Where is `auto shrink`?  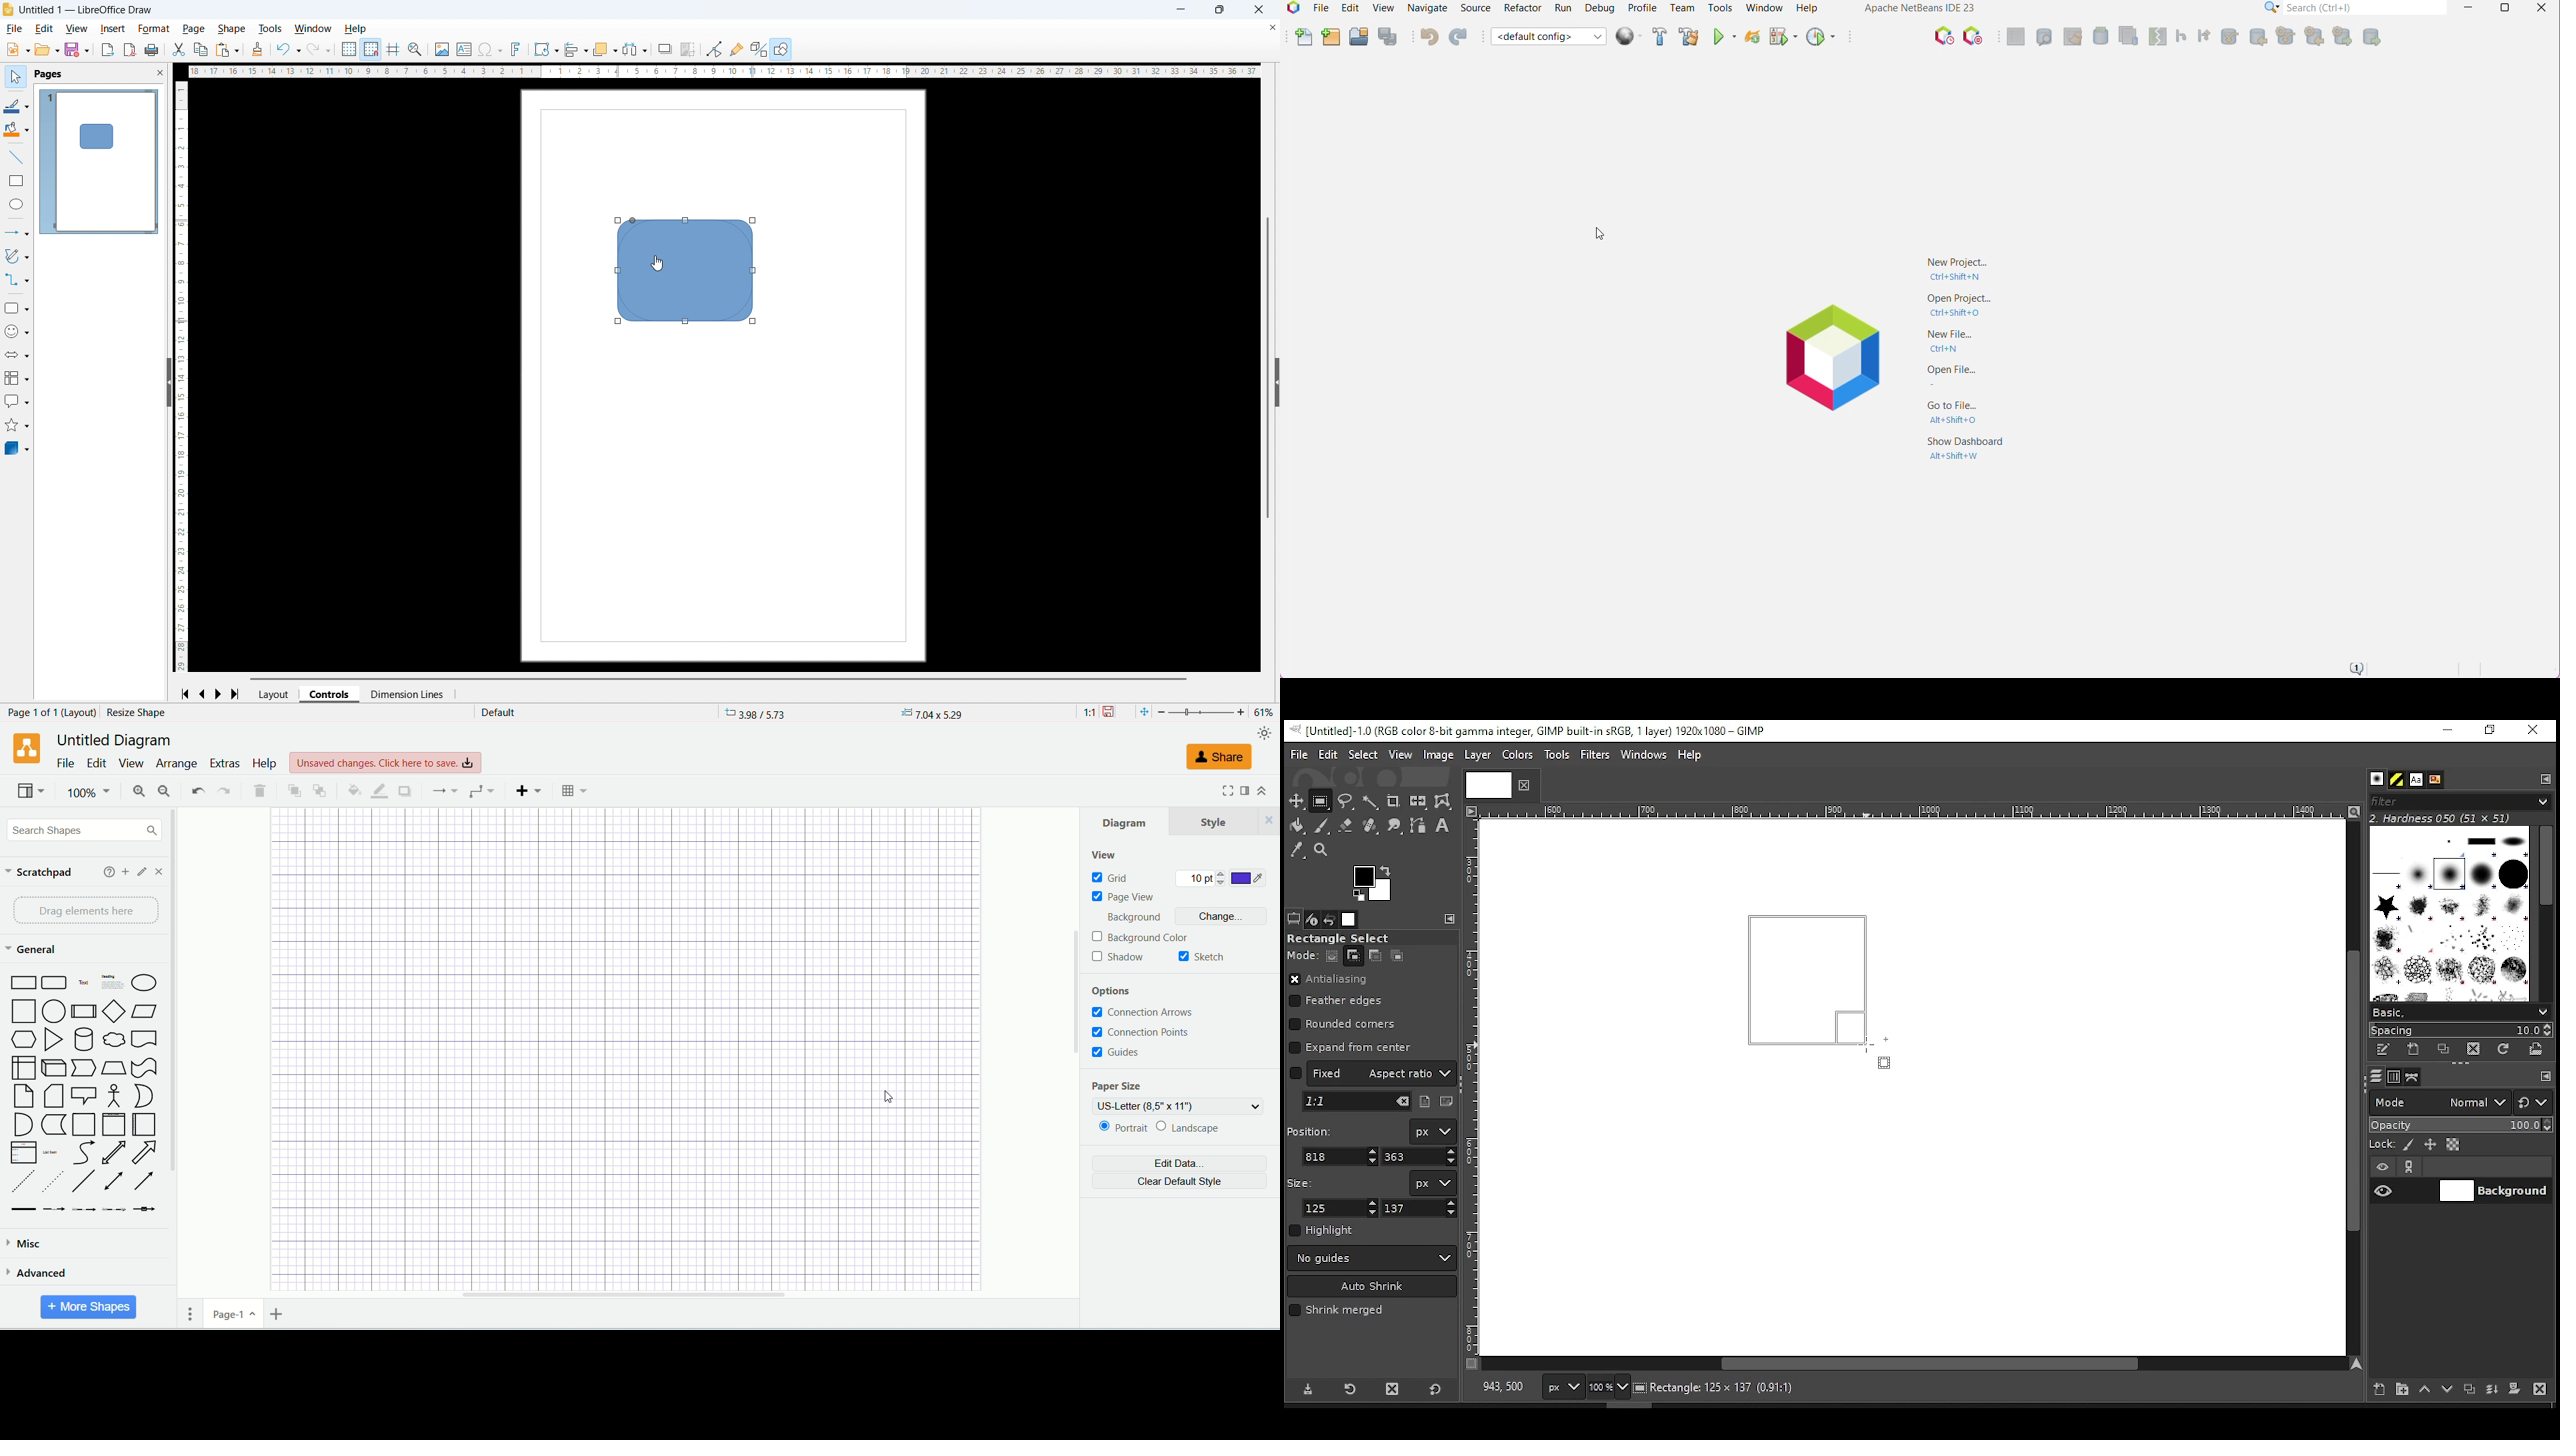 auto shrink is located at coordinates (1373, 1286).